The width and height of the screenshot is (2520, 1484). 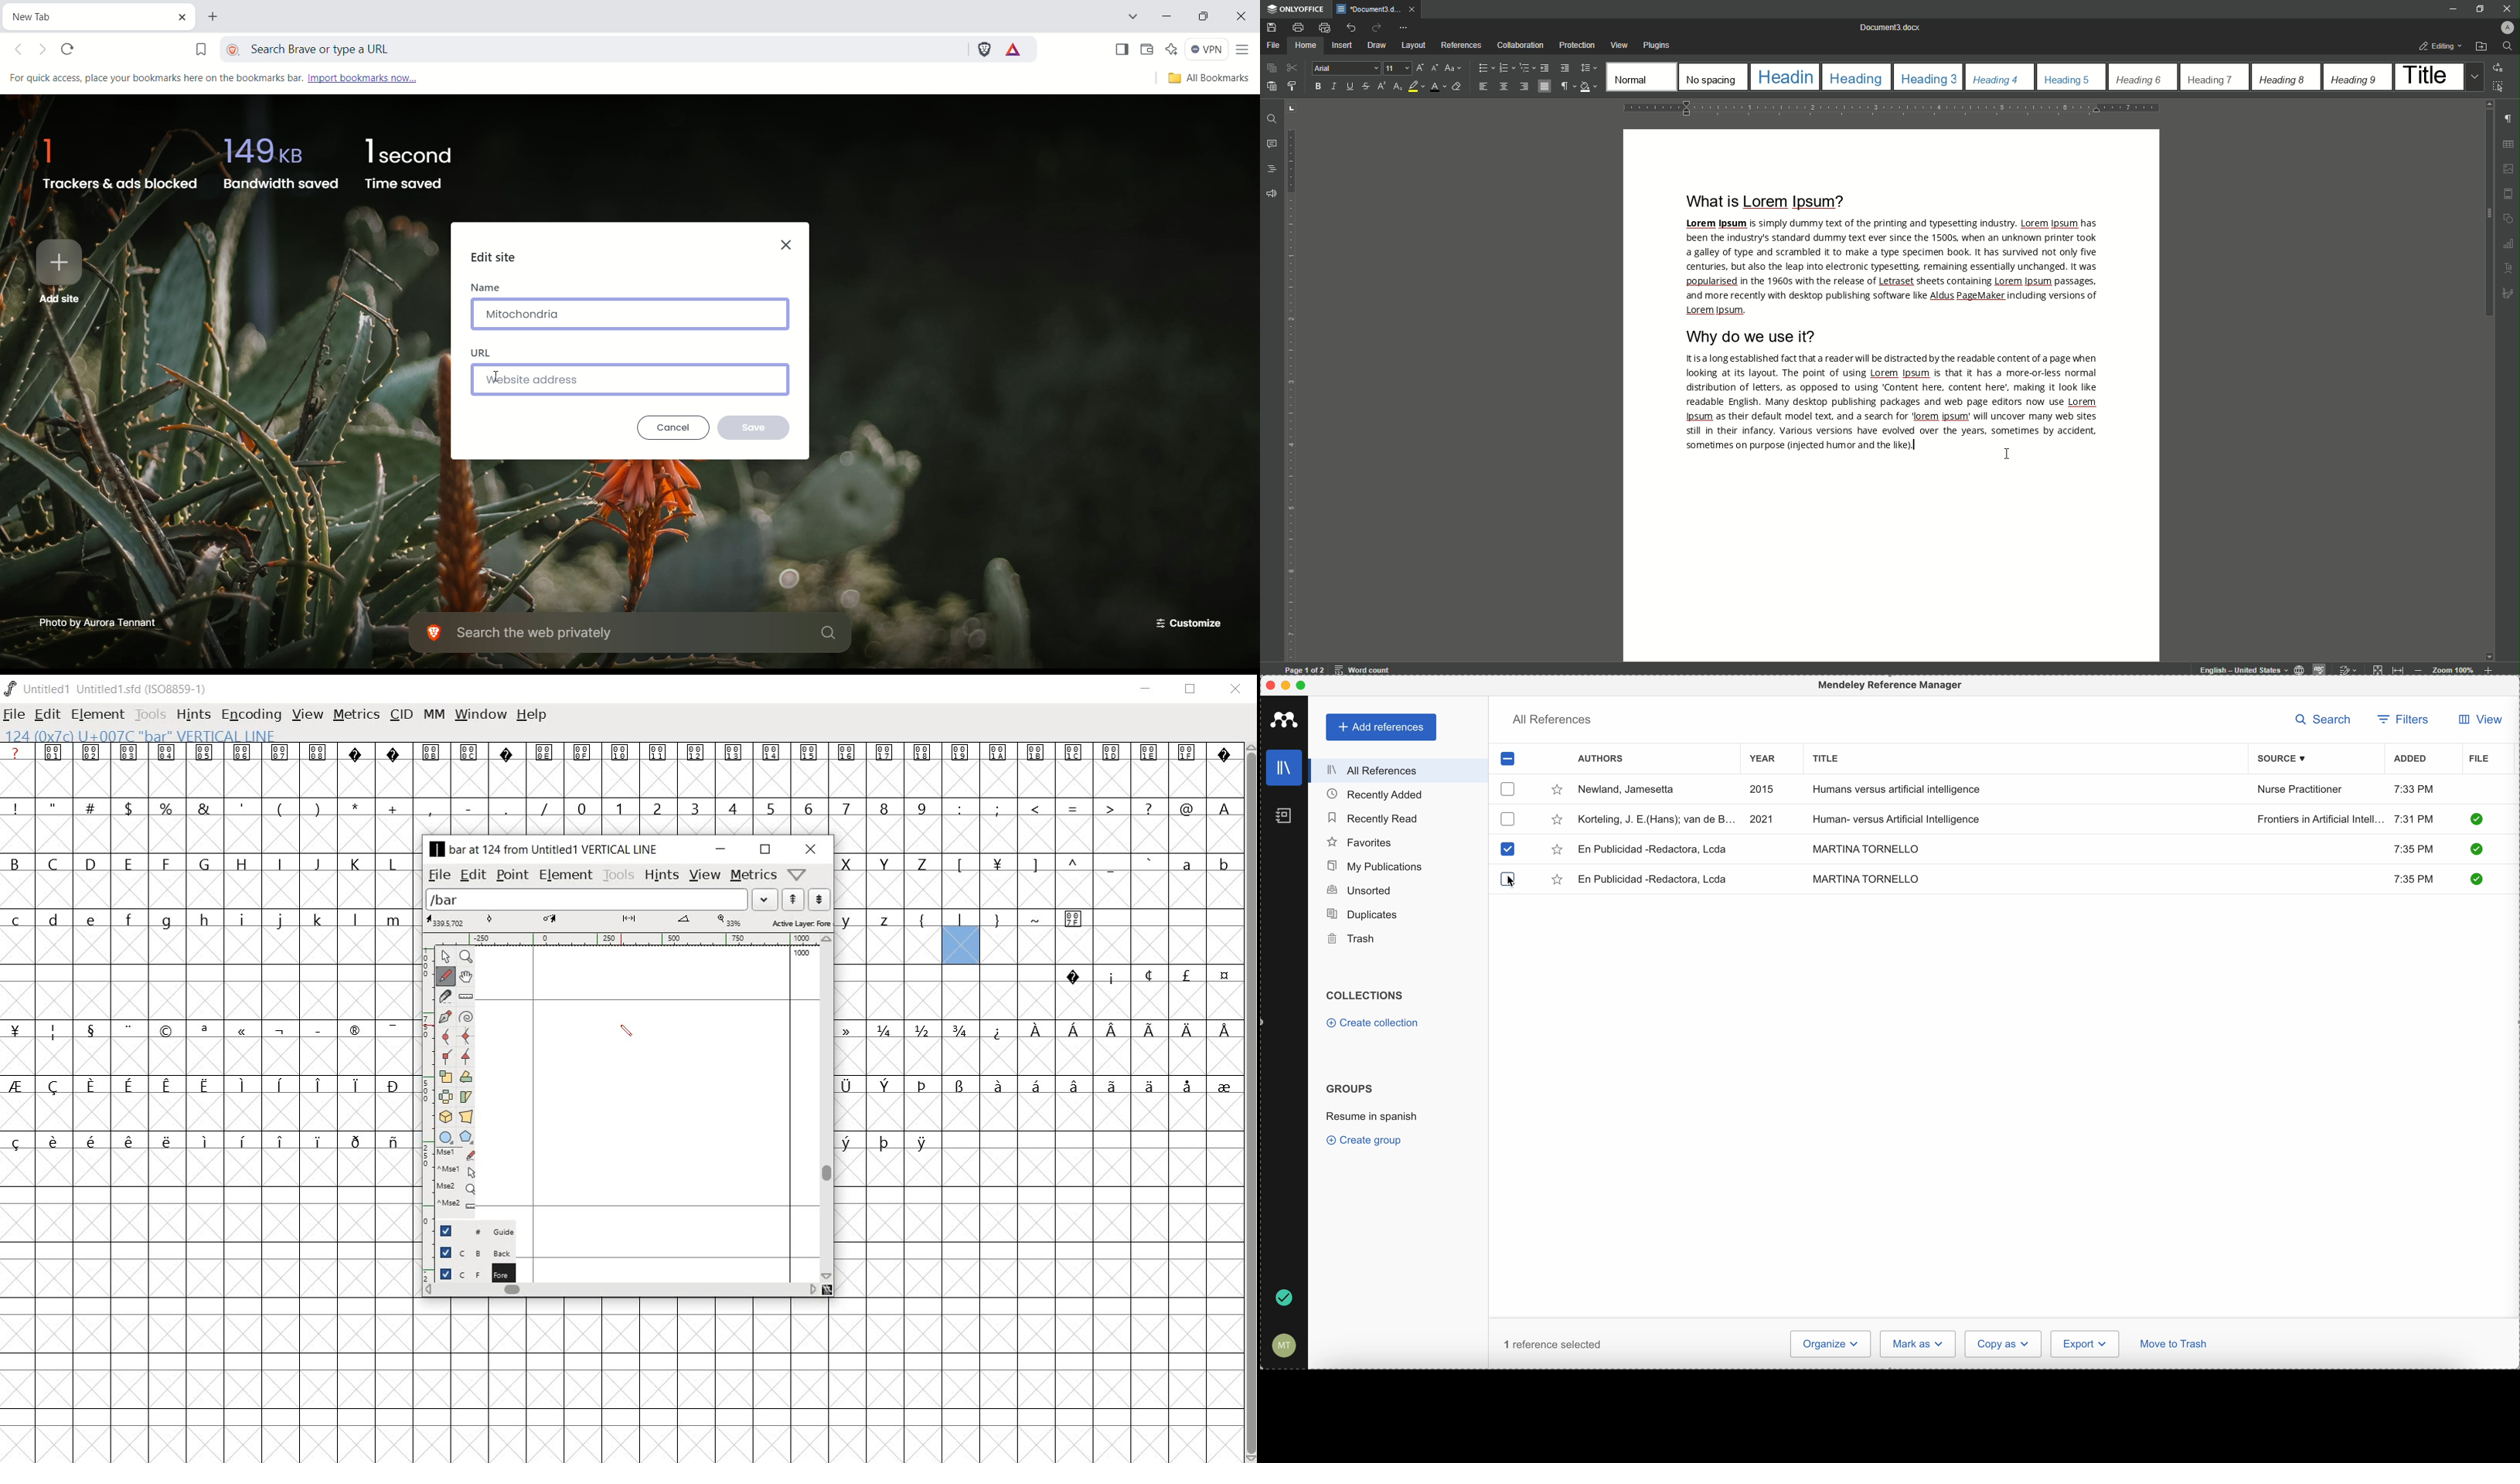 I want to click on File, so click(x=1275, y=45).